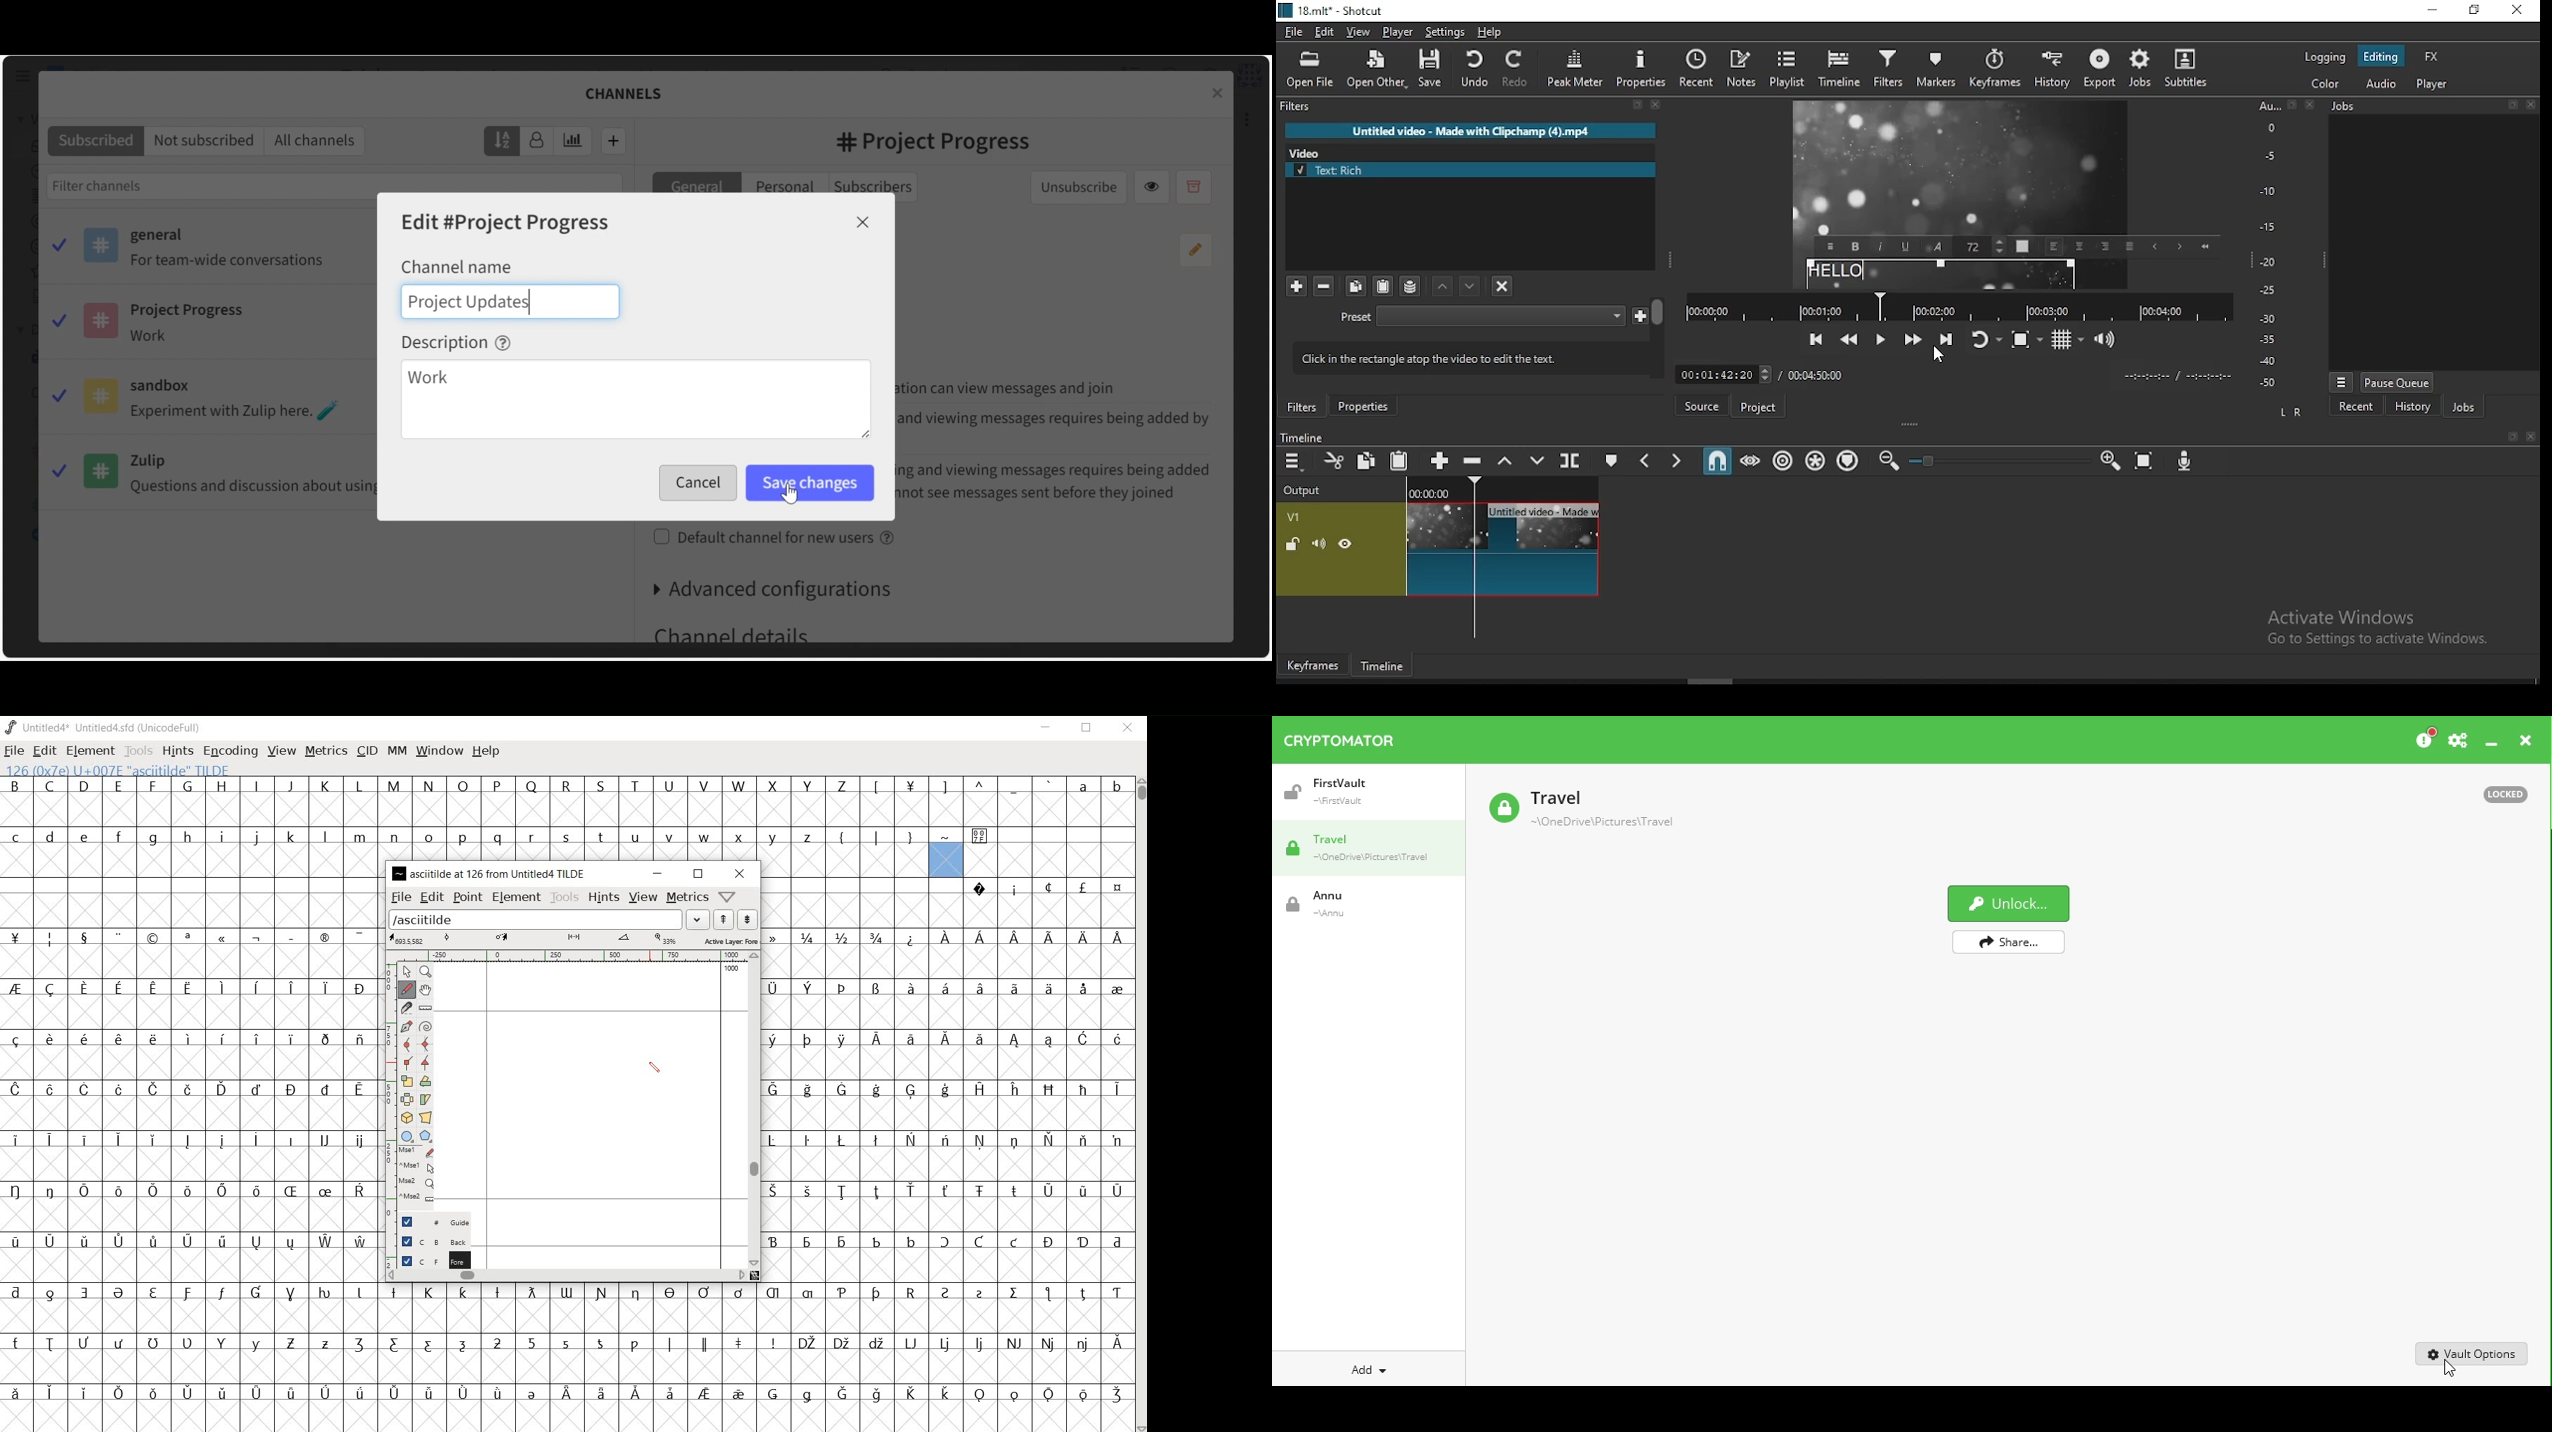 The height and width of the screenshot is (1456, 2576). I want to click on Vault, so click(1352, 904).